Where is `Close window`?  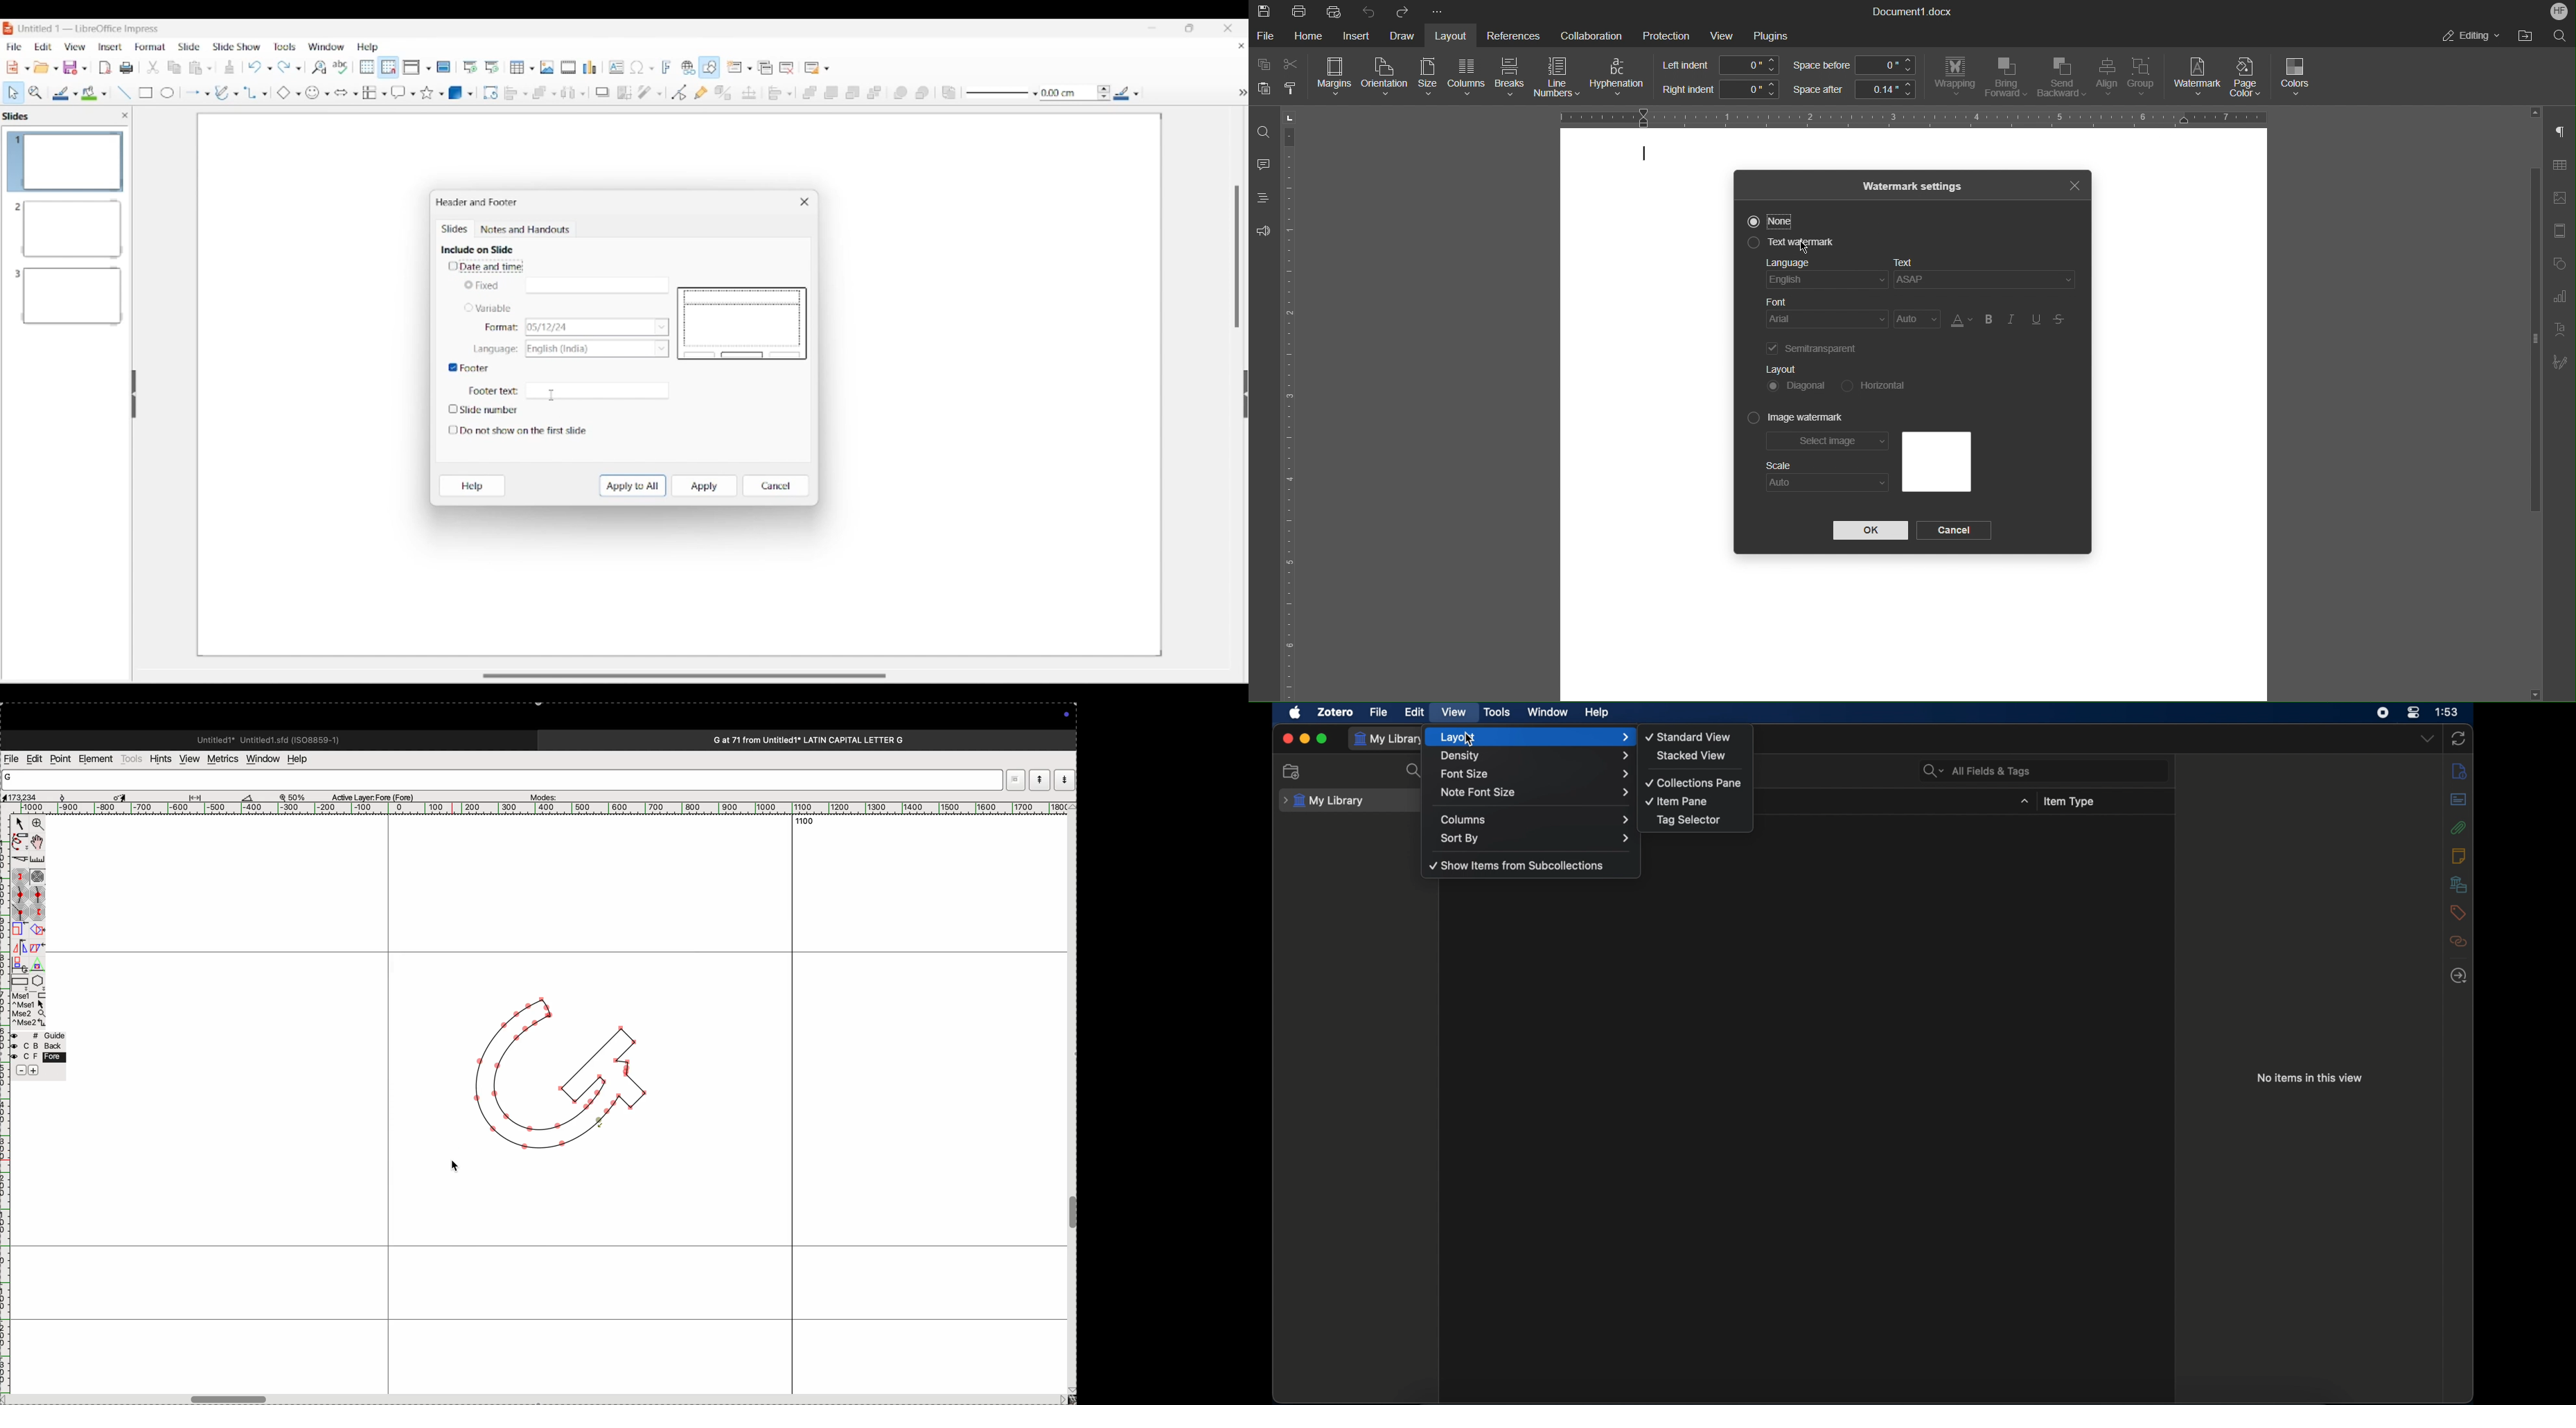
Close window is located at coordinates (805, 202).